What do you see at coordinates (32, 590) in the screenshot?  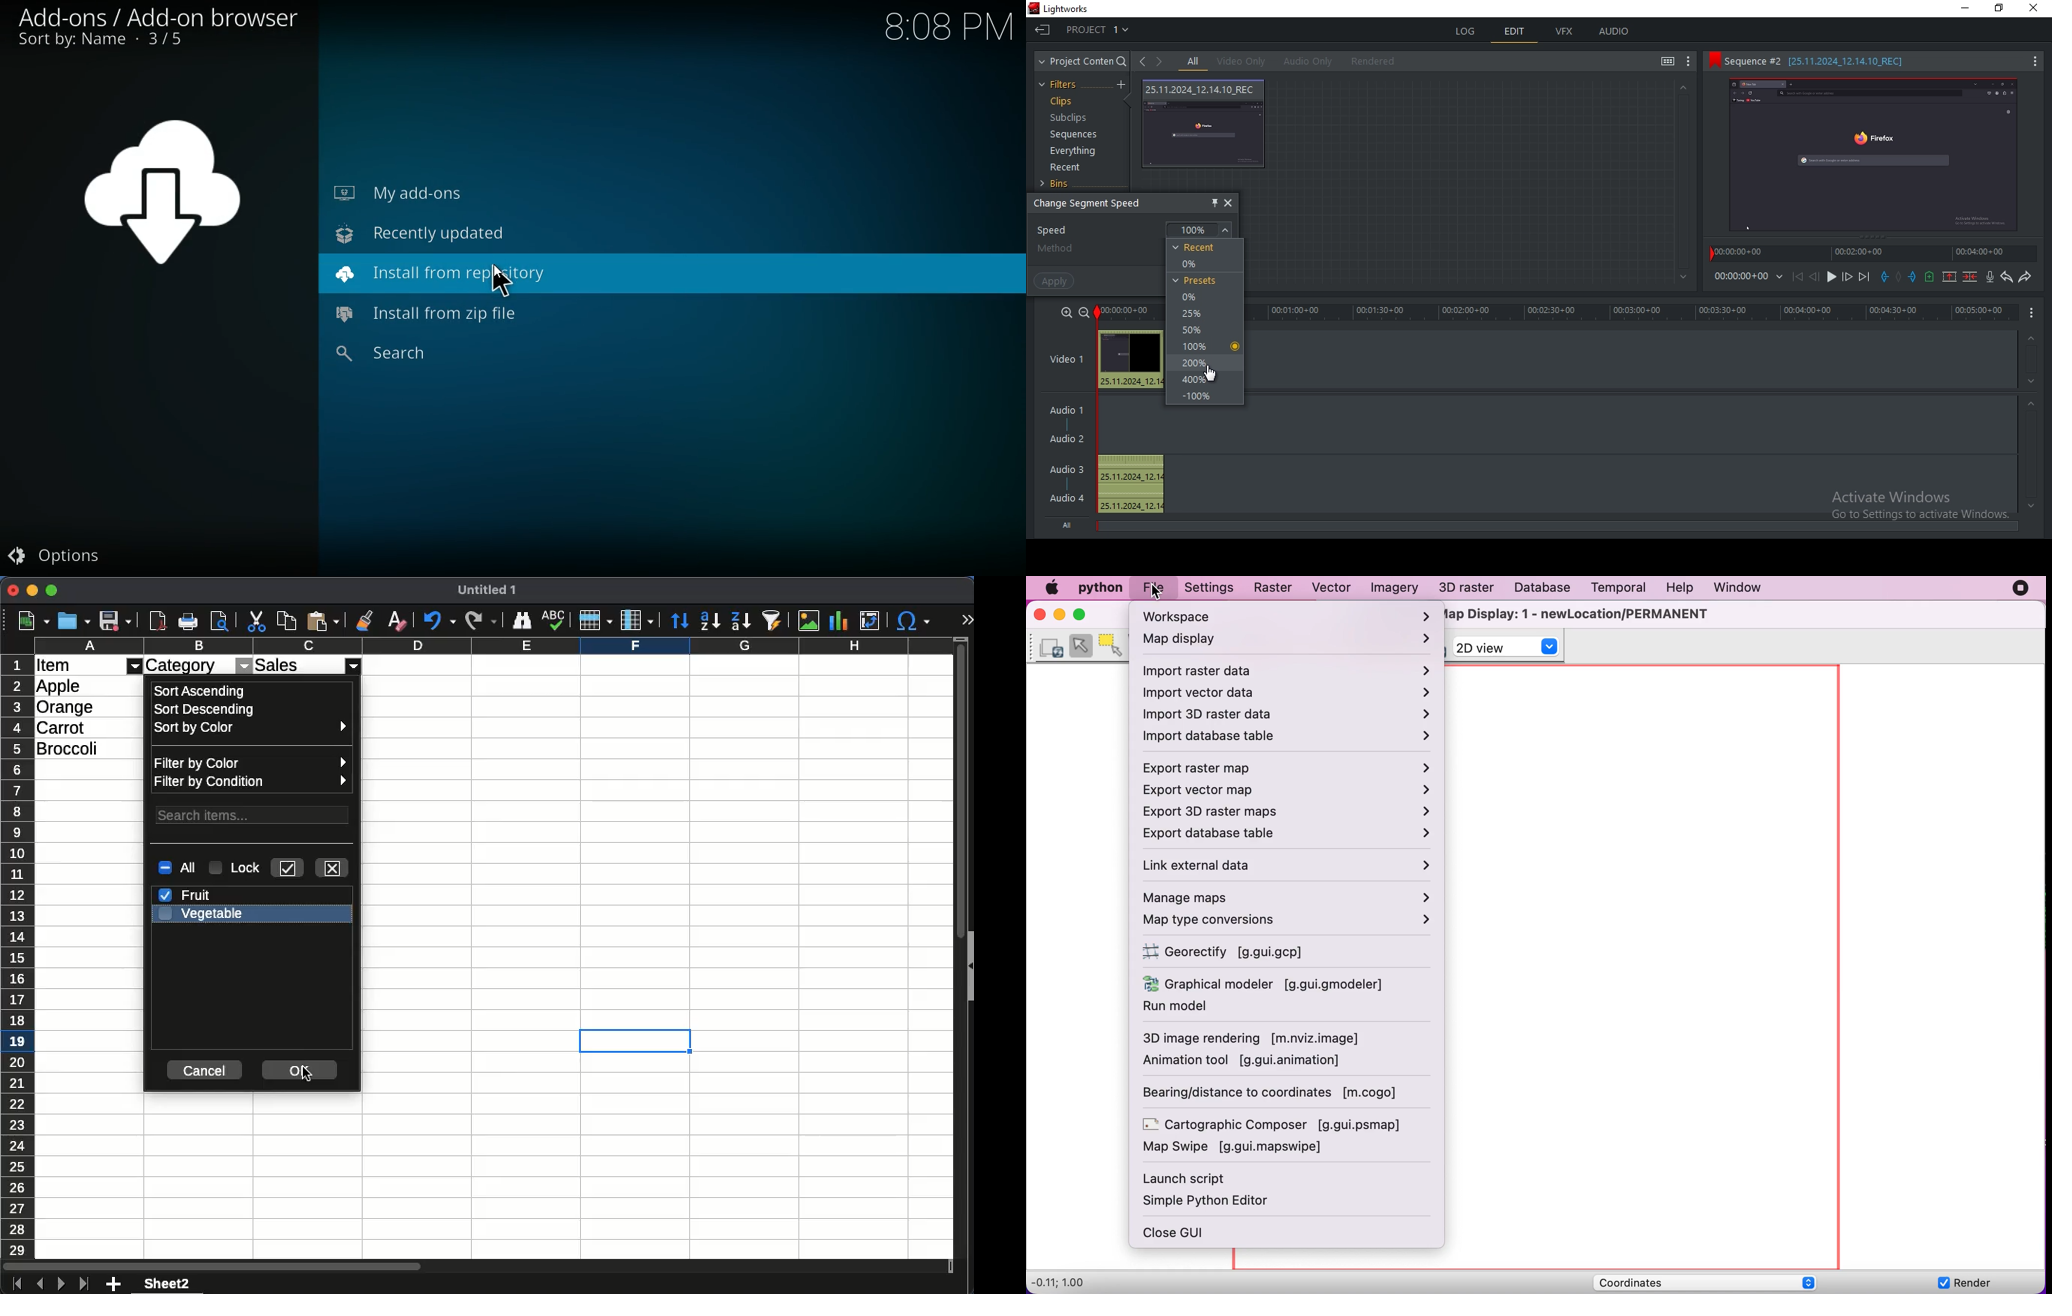 I see `minimize` at bounding box center [32, 590].